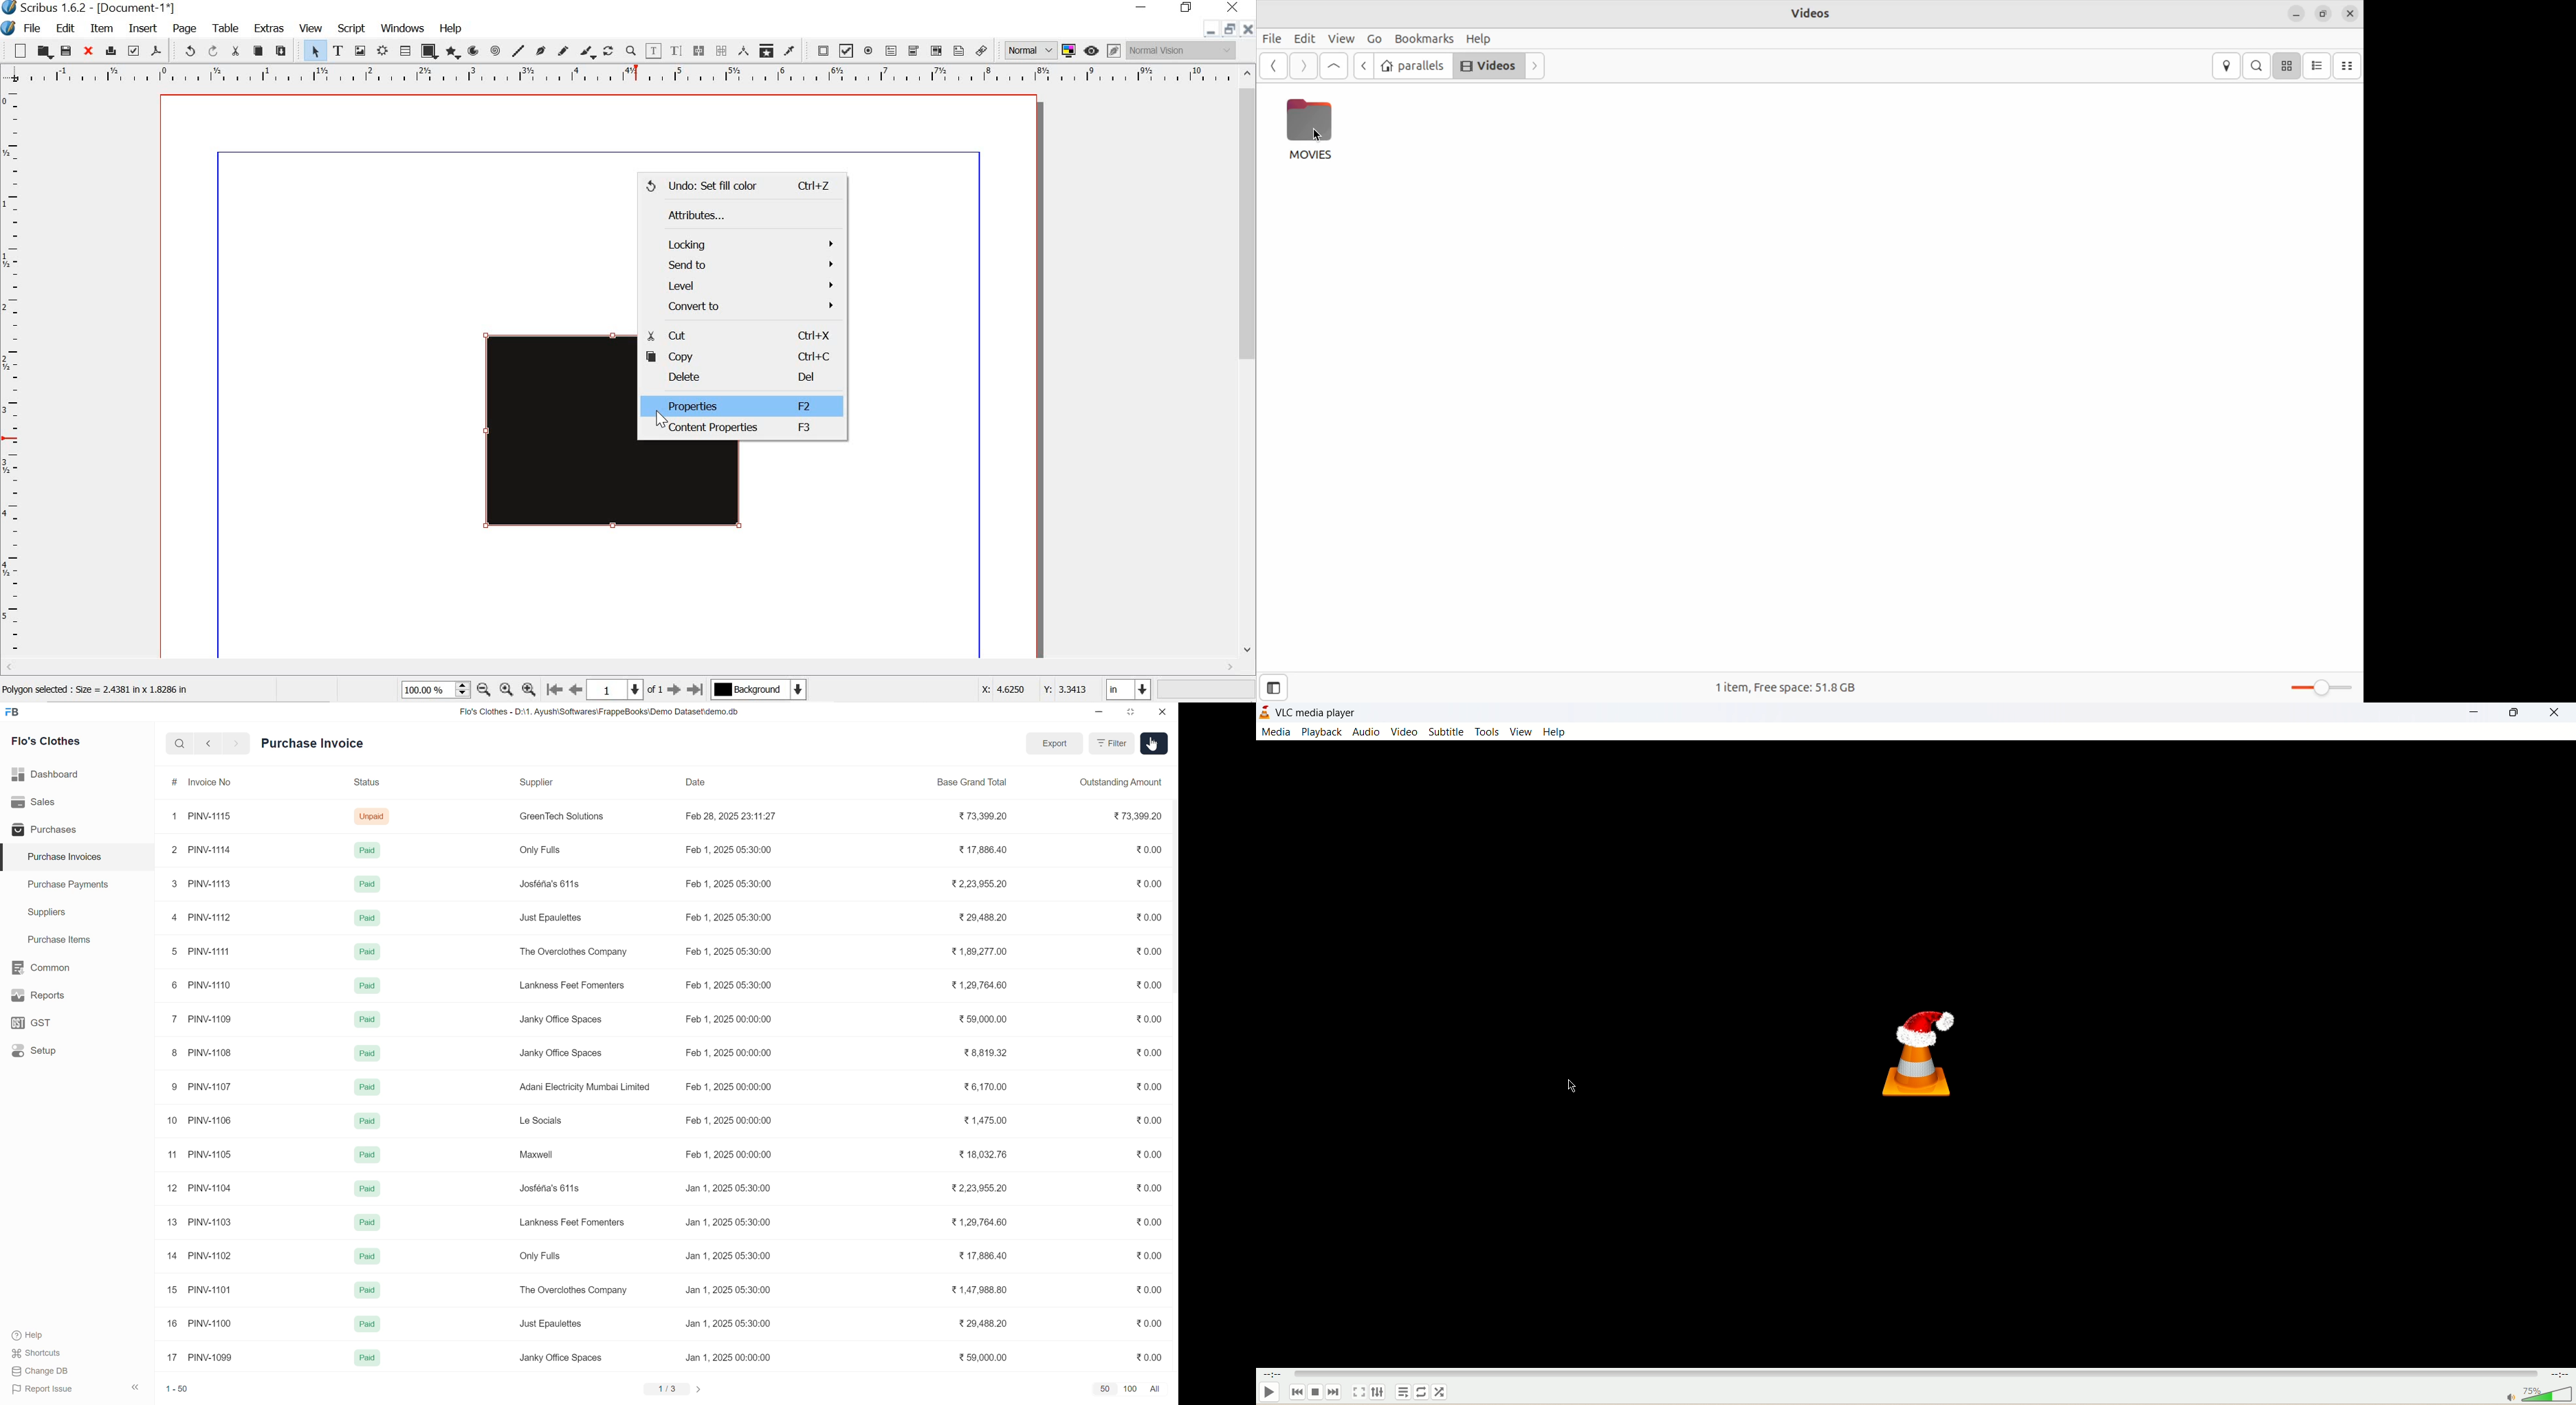 This screenshot has width=2576, height=1428. I want to click on time, so click(1271, 1377).